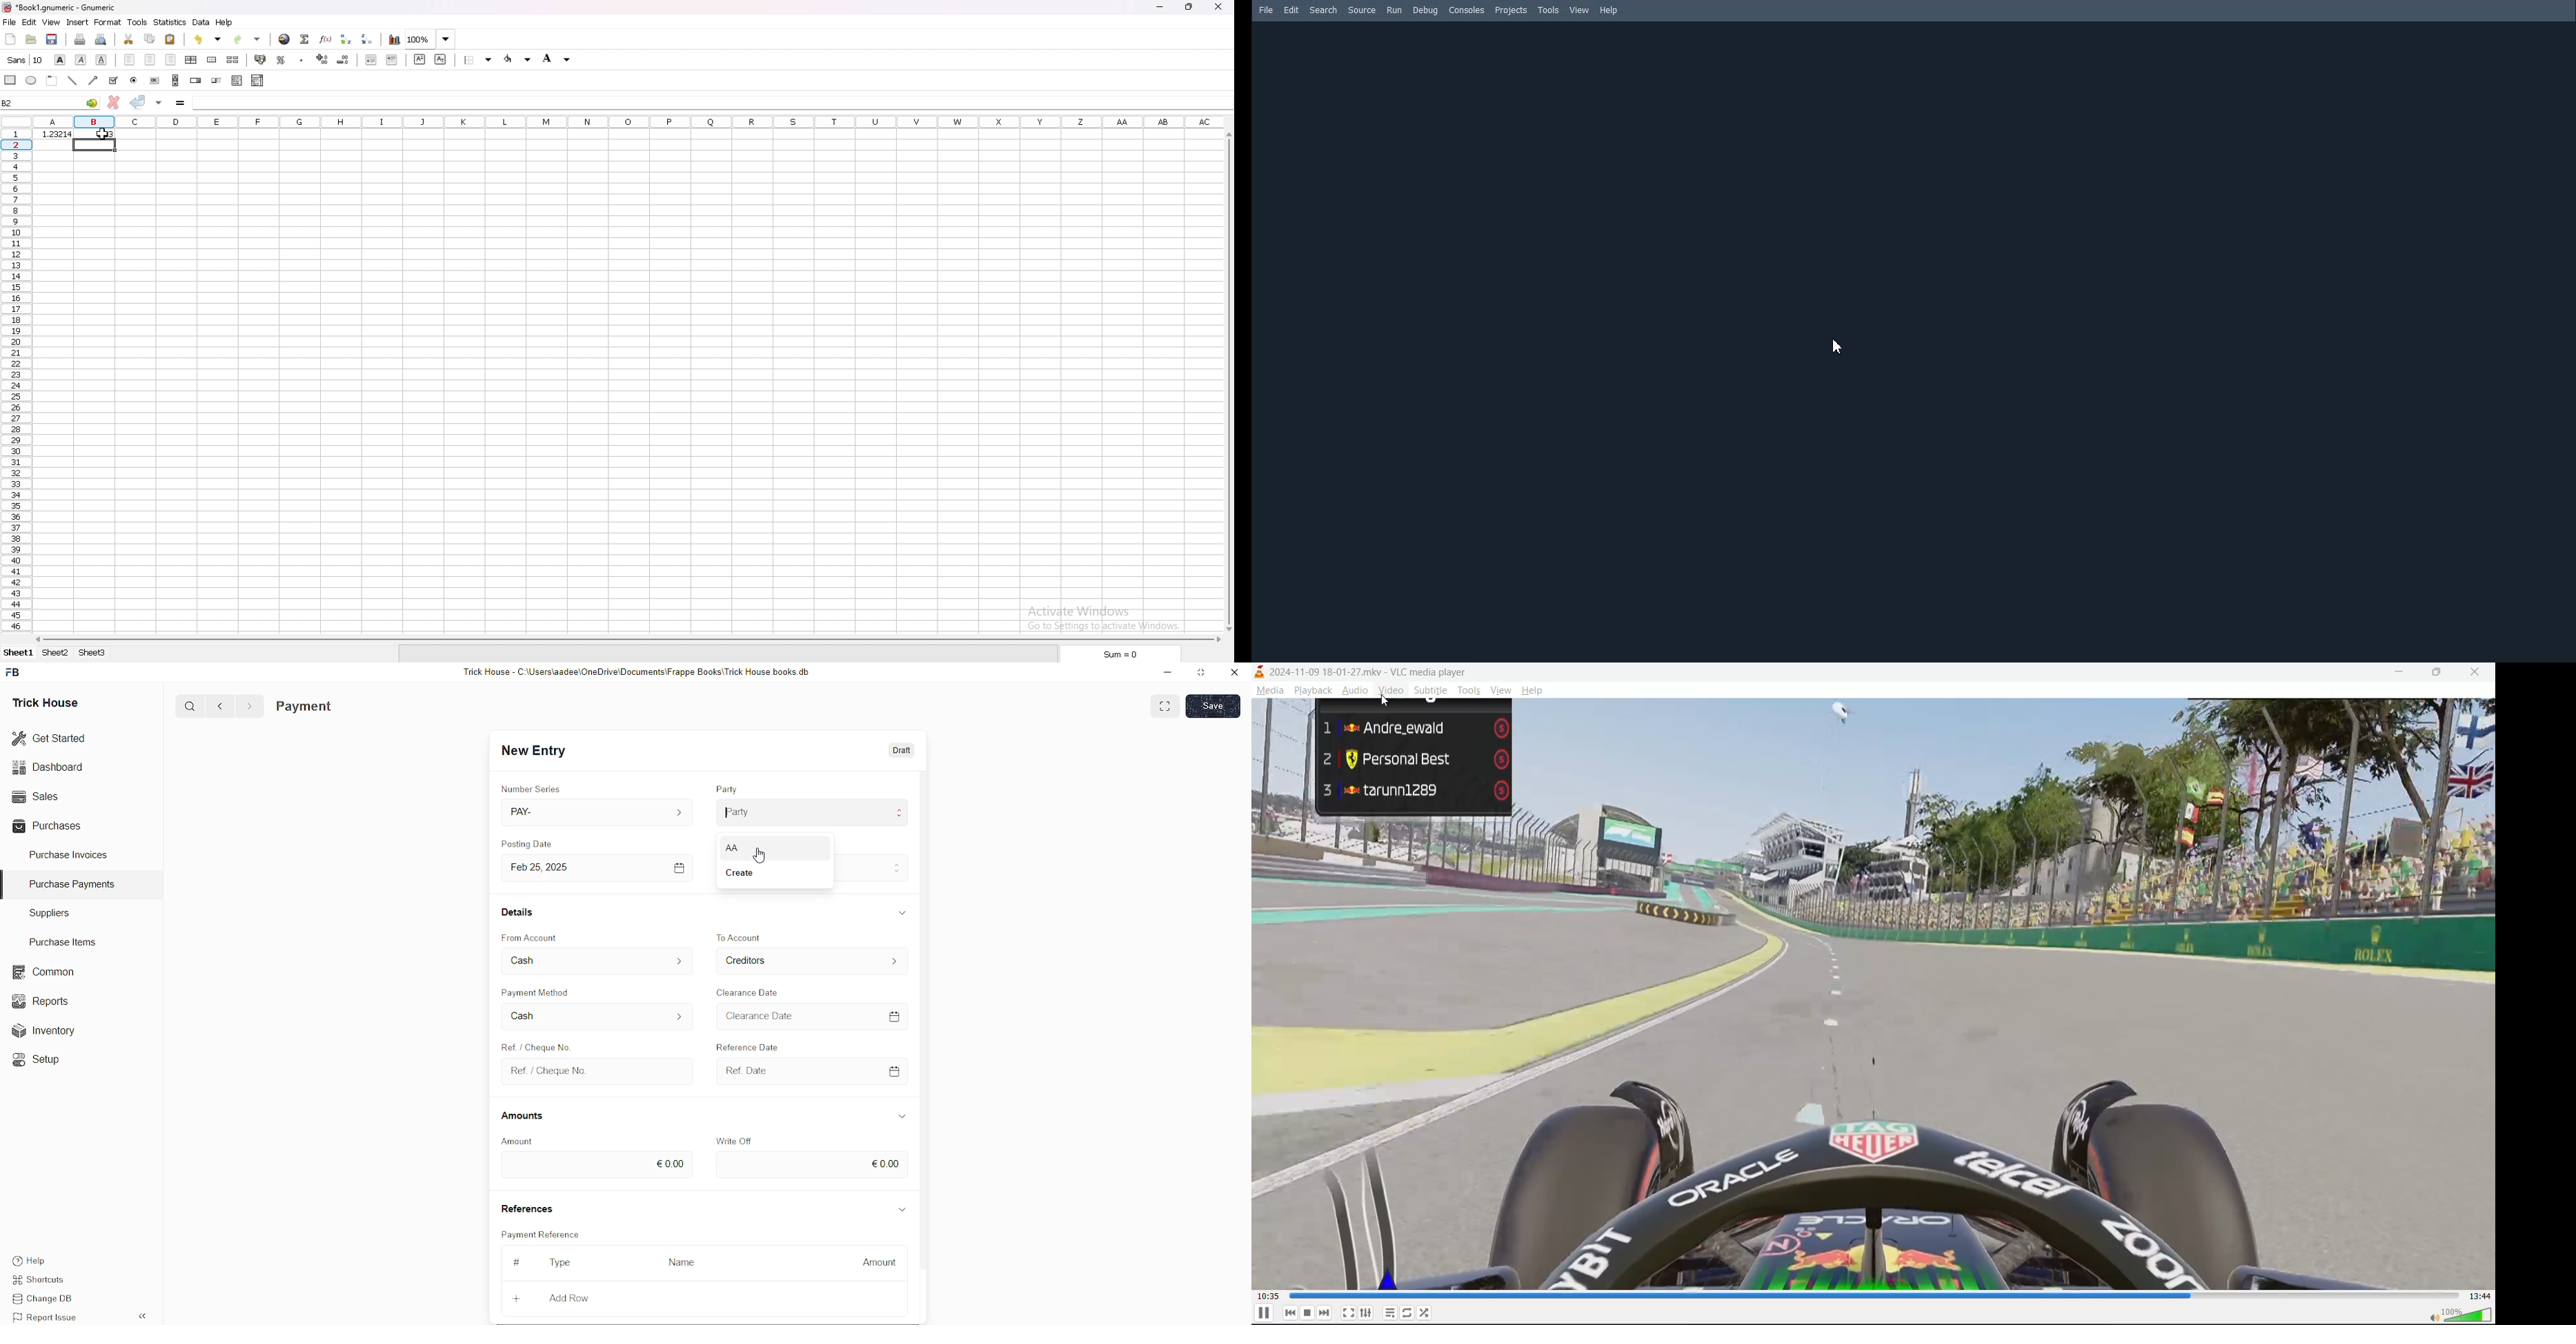  Describe the element at coordinates (534, 1044) in the screenshot. I see `Create` at that location.